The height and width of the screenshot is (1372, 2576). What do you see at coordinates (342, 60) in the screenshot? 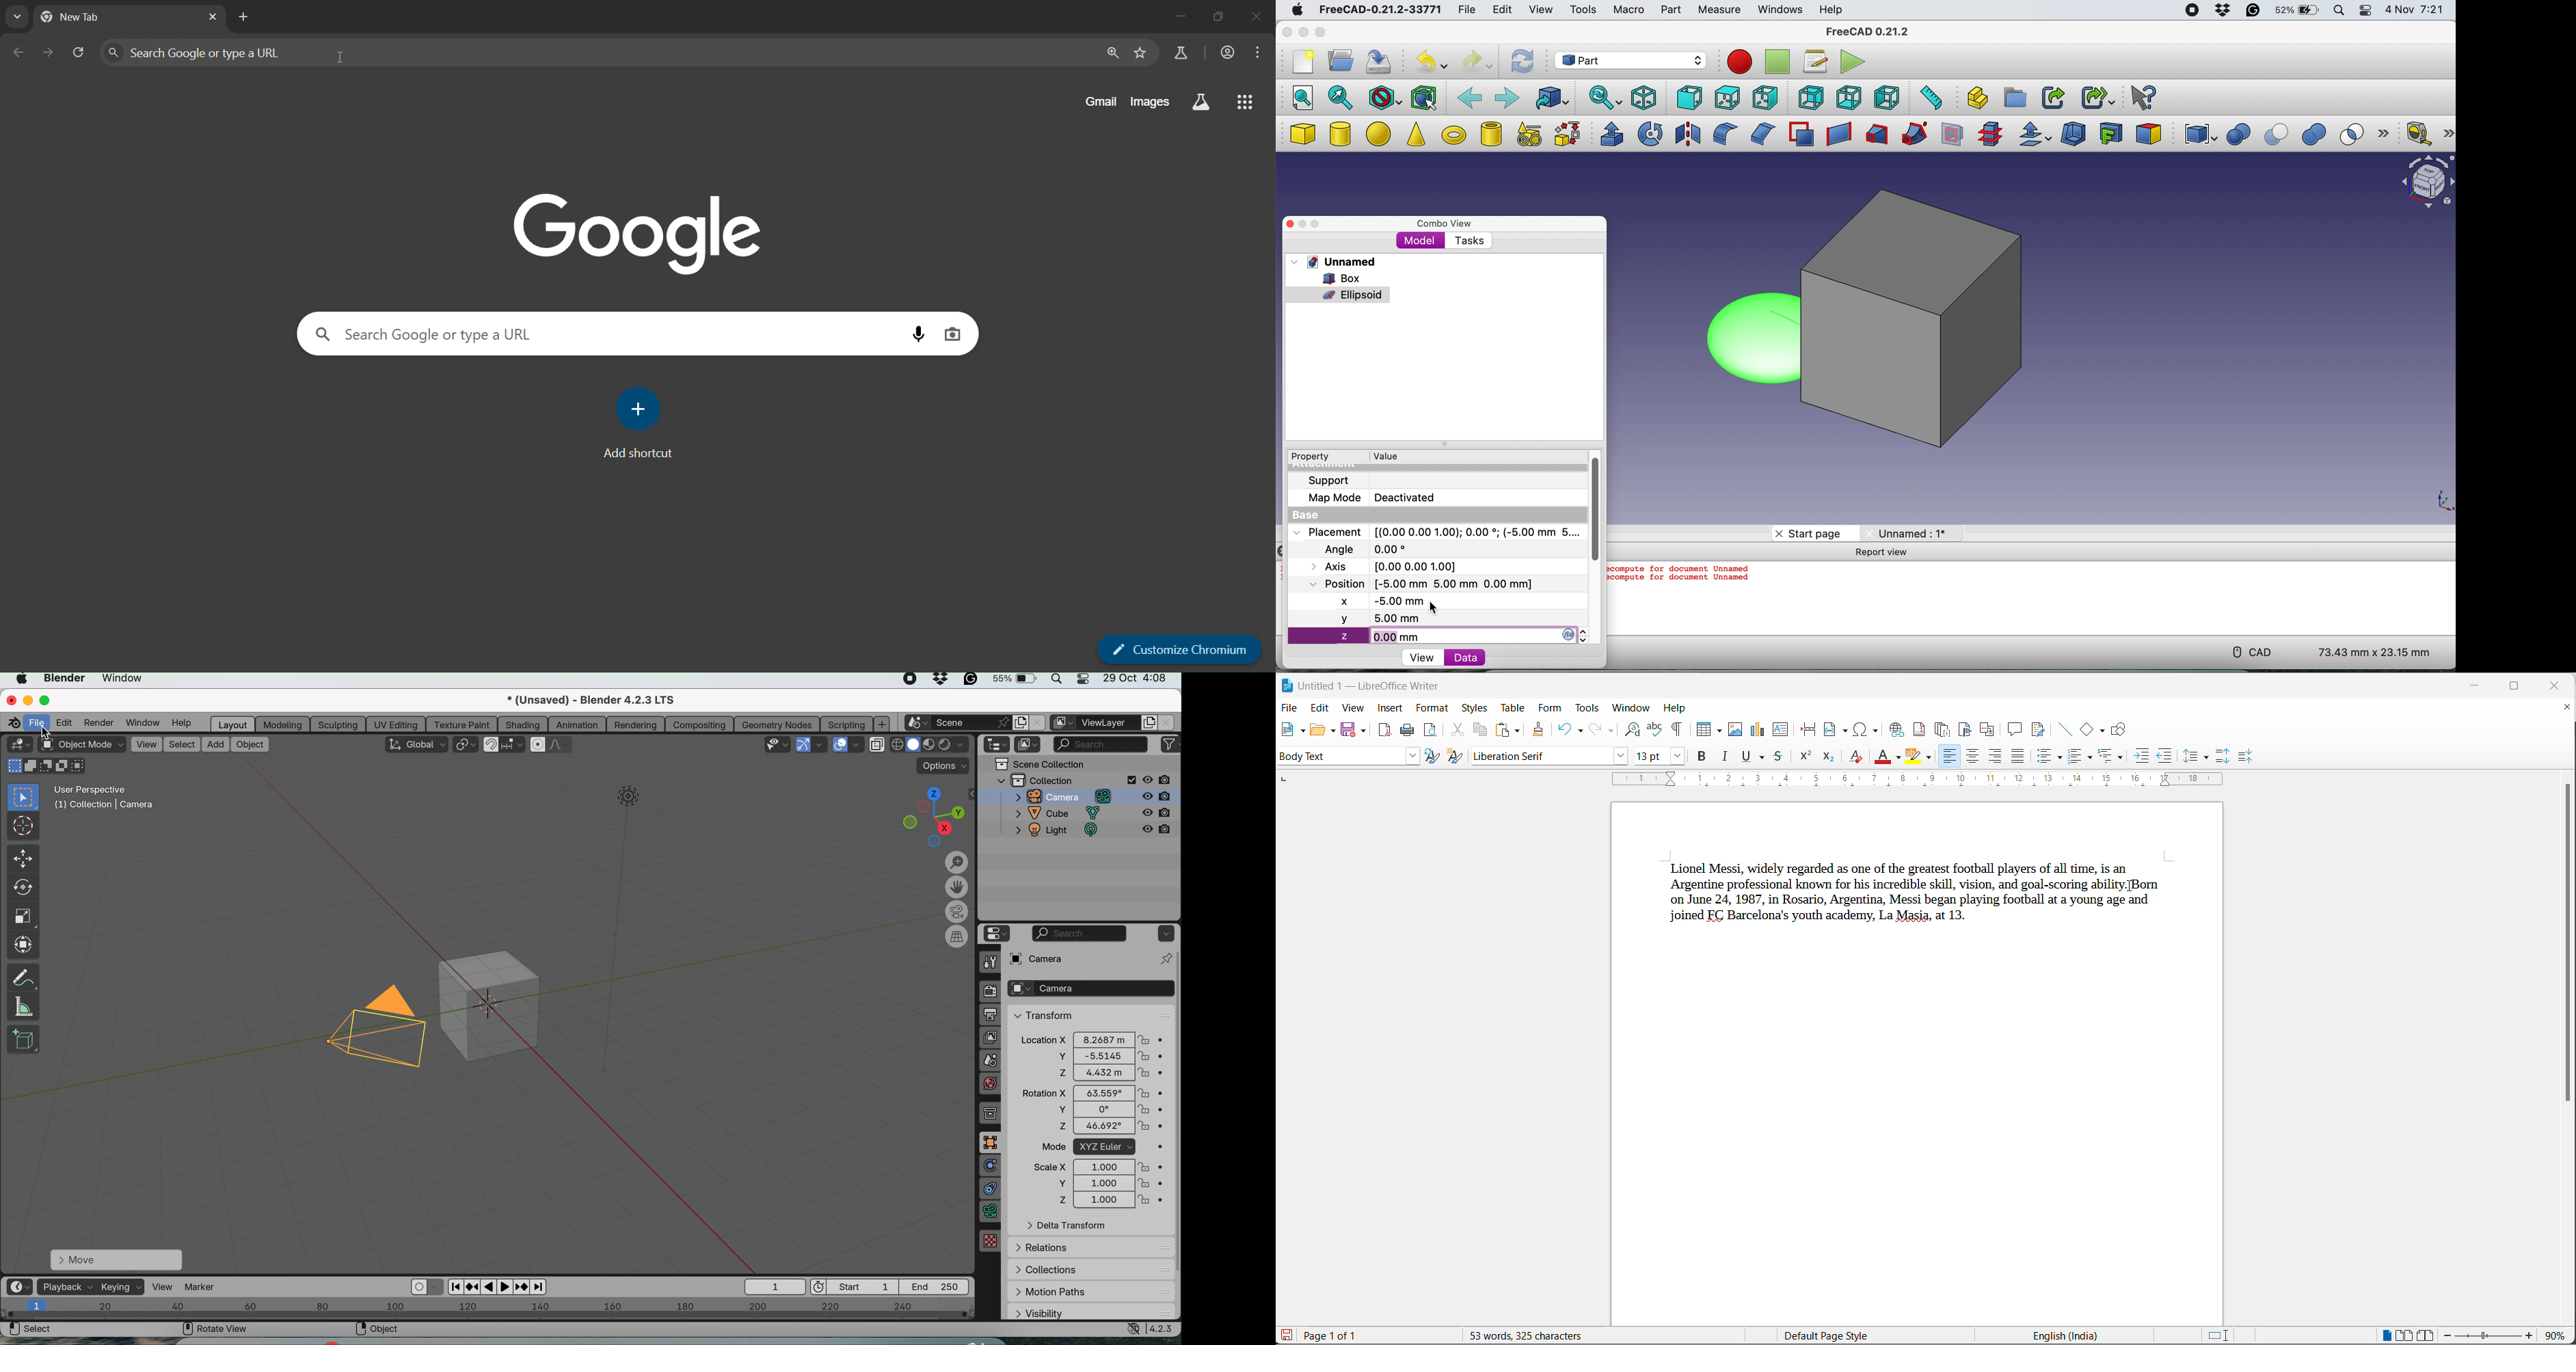
I see `cursor` at bounding box center [342, 60].